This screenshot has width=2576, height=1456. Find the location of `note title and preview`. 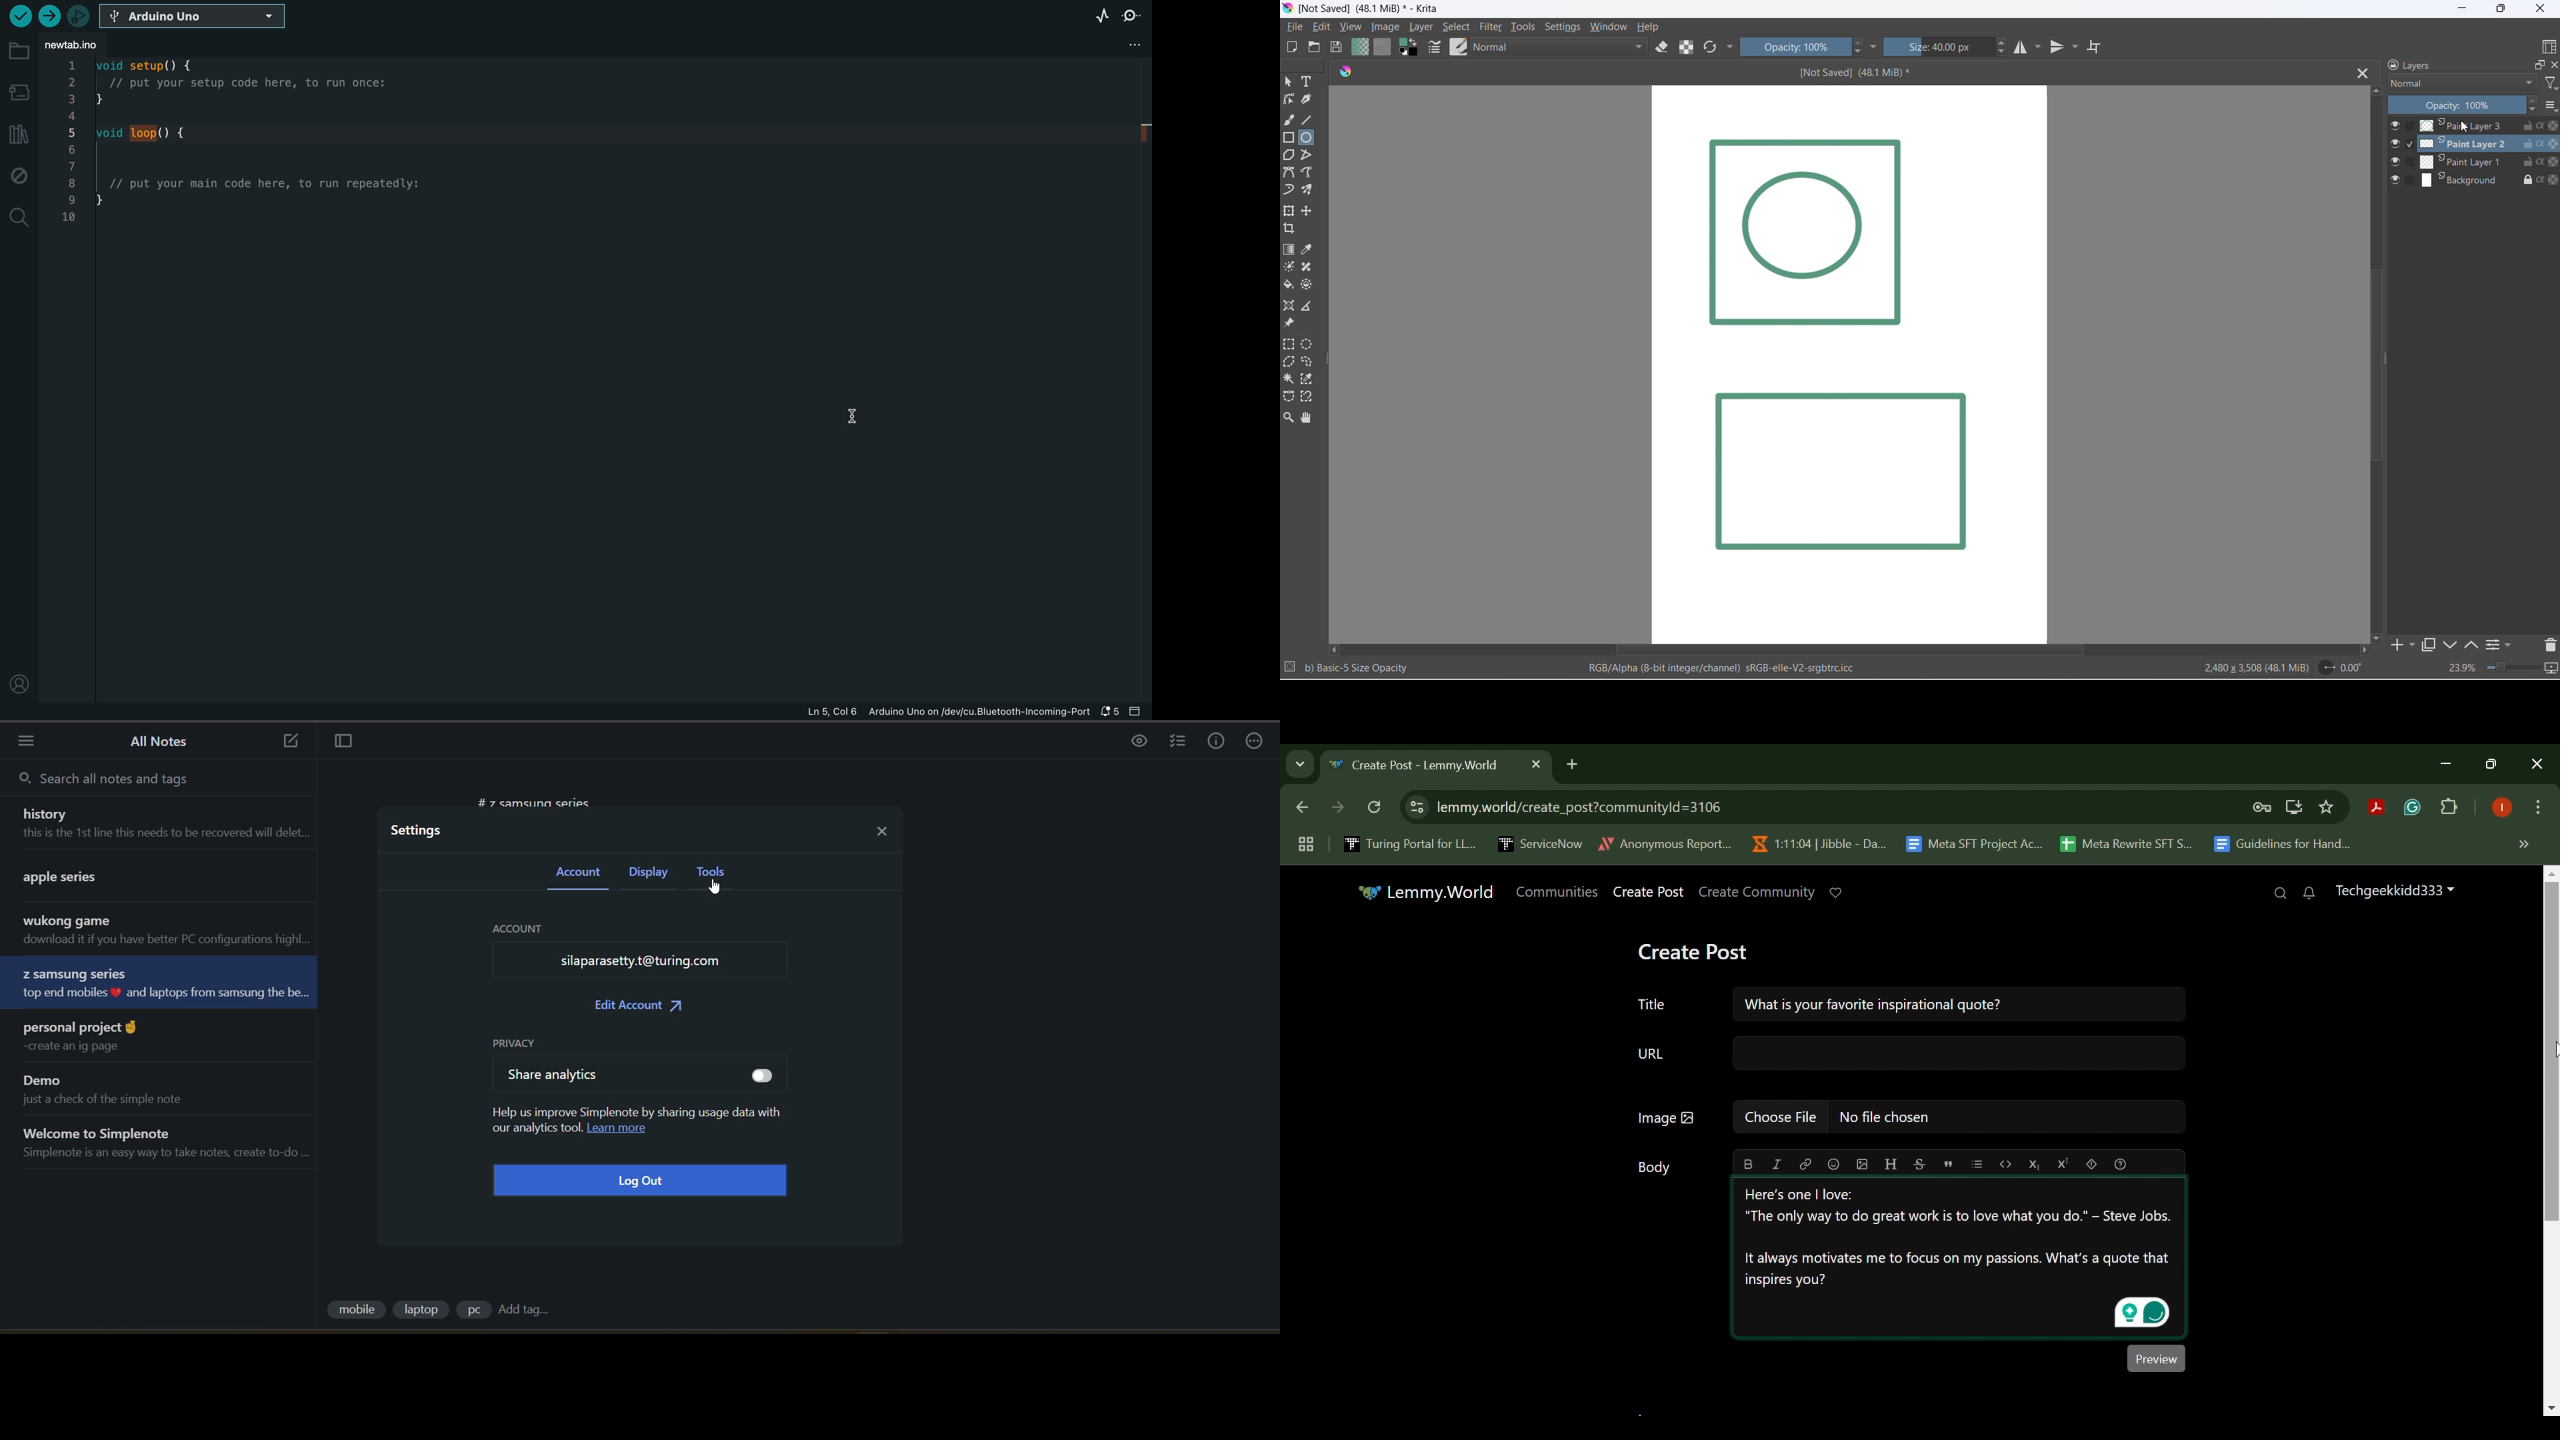

note title and preview is located at coordinates (131, 881).